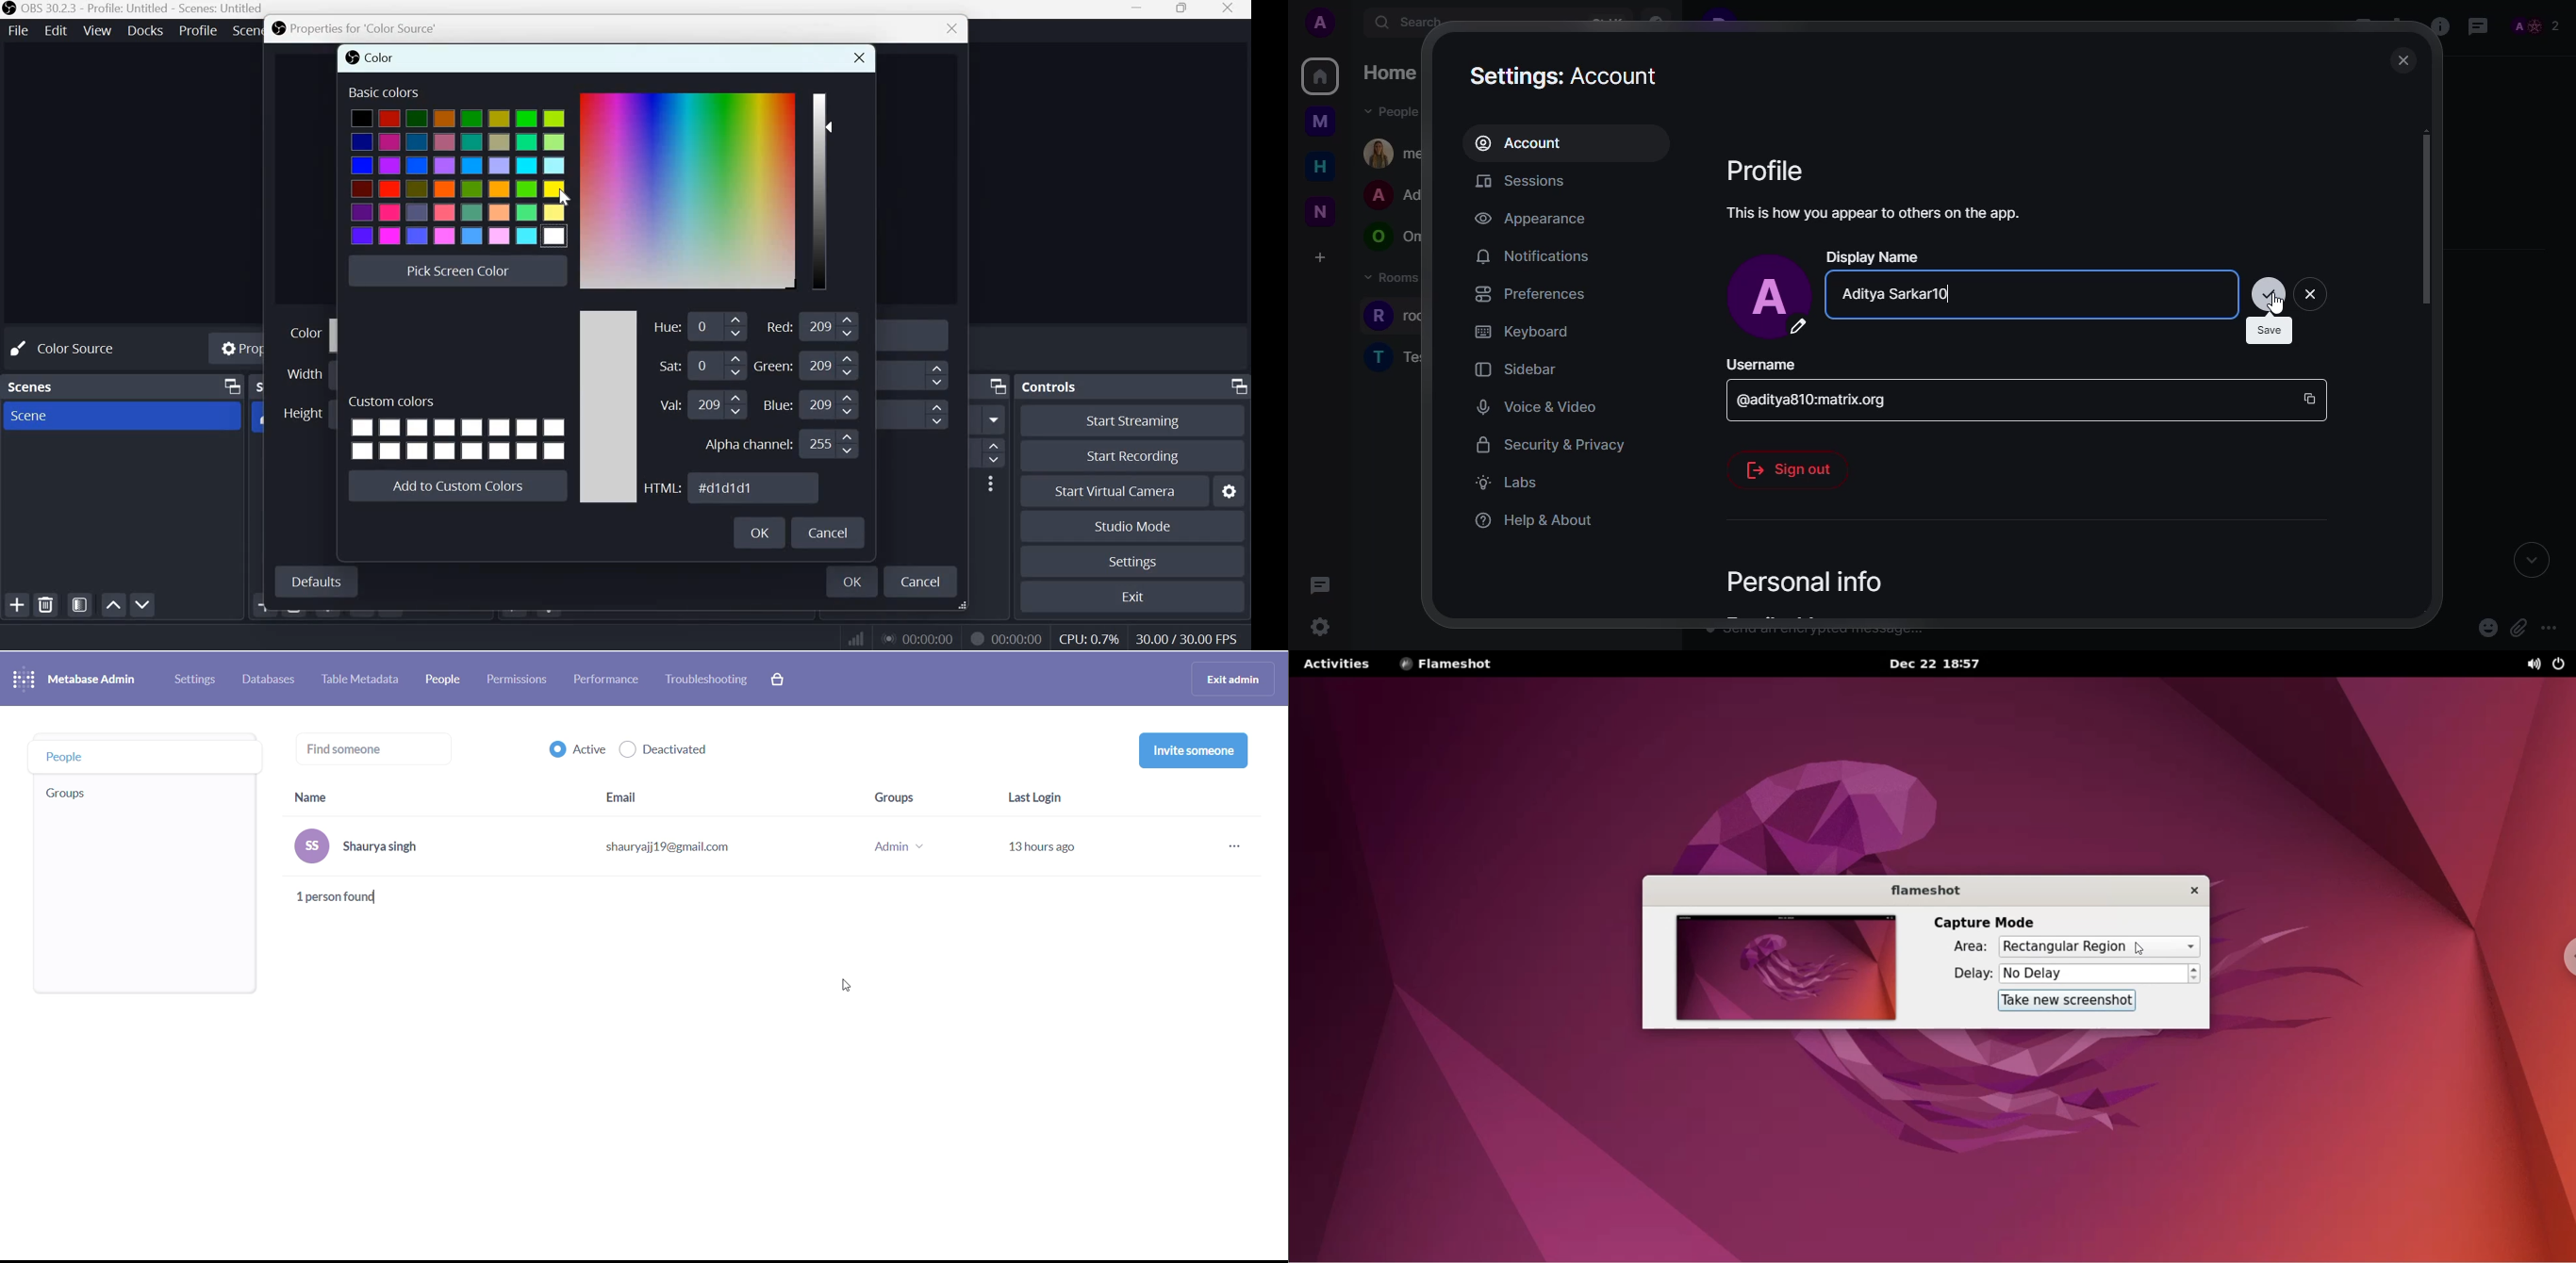 The image size is (2576, 1288). I want to click on Live Duration Timer, so click(920, 638).